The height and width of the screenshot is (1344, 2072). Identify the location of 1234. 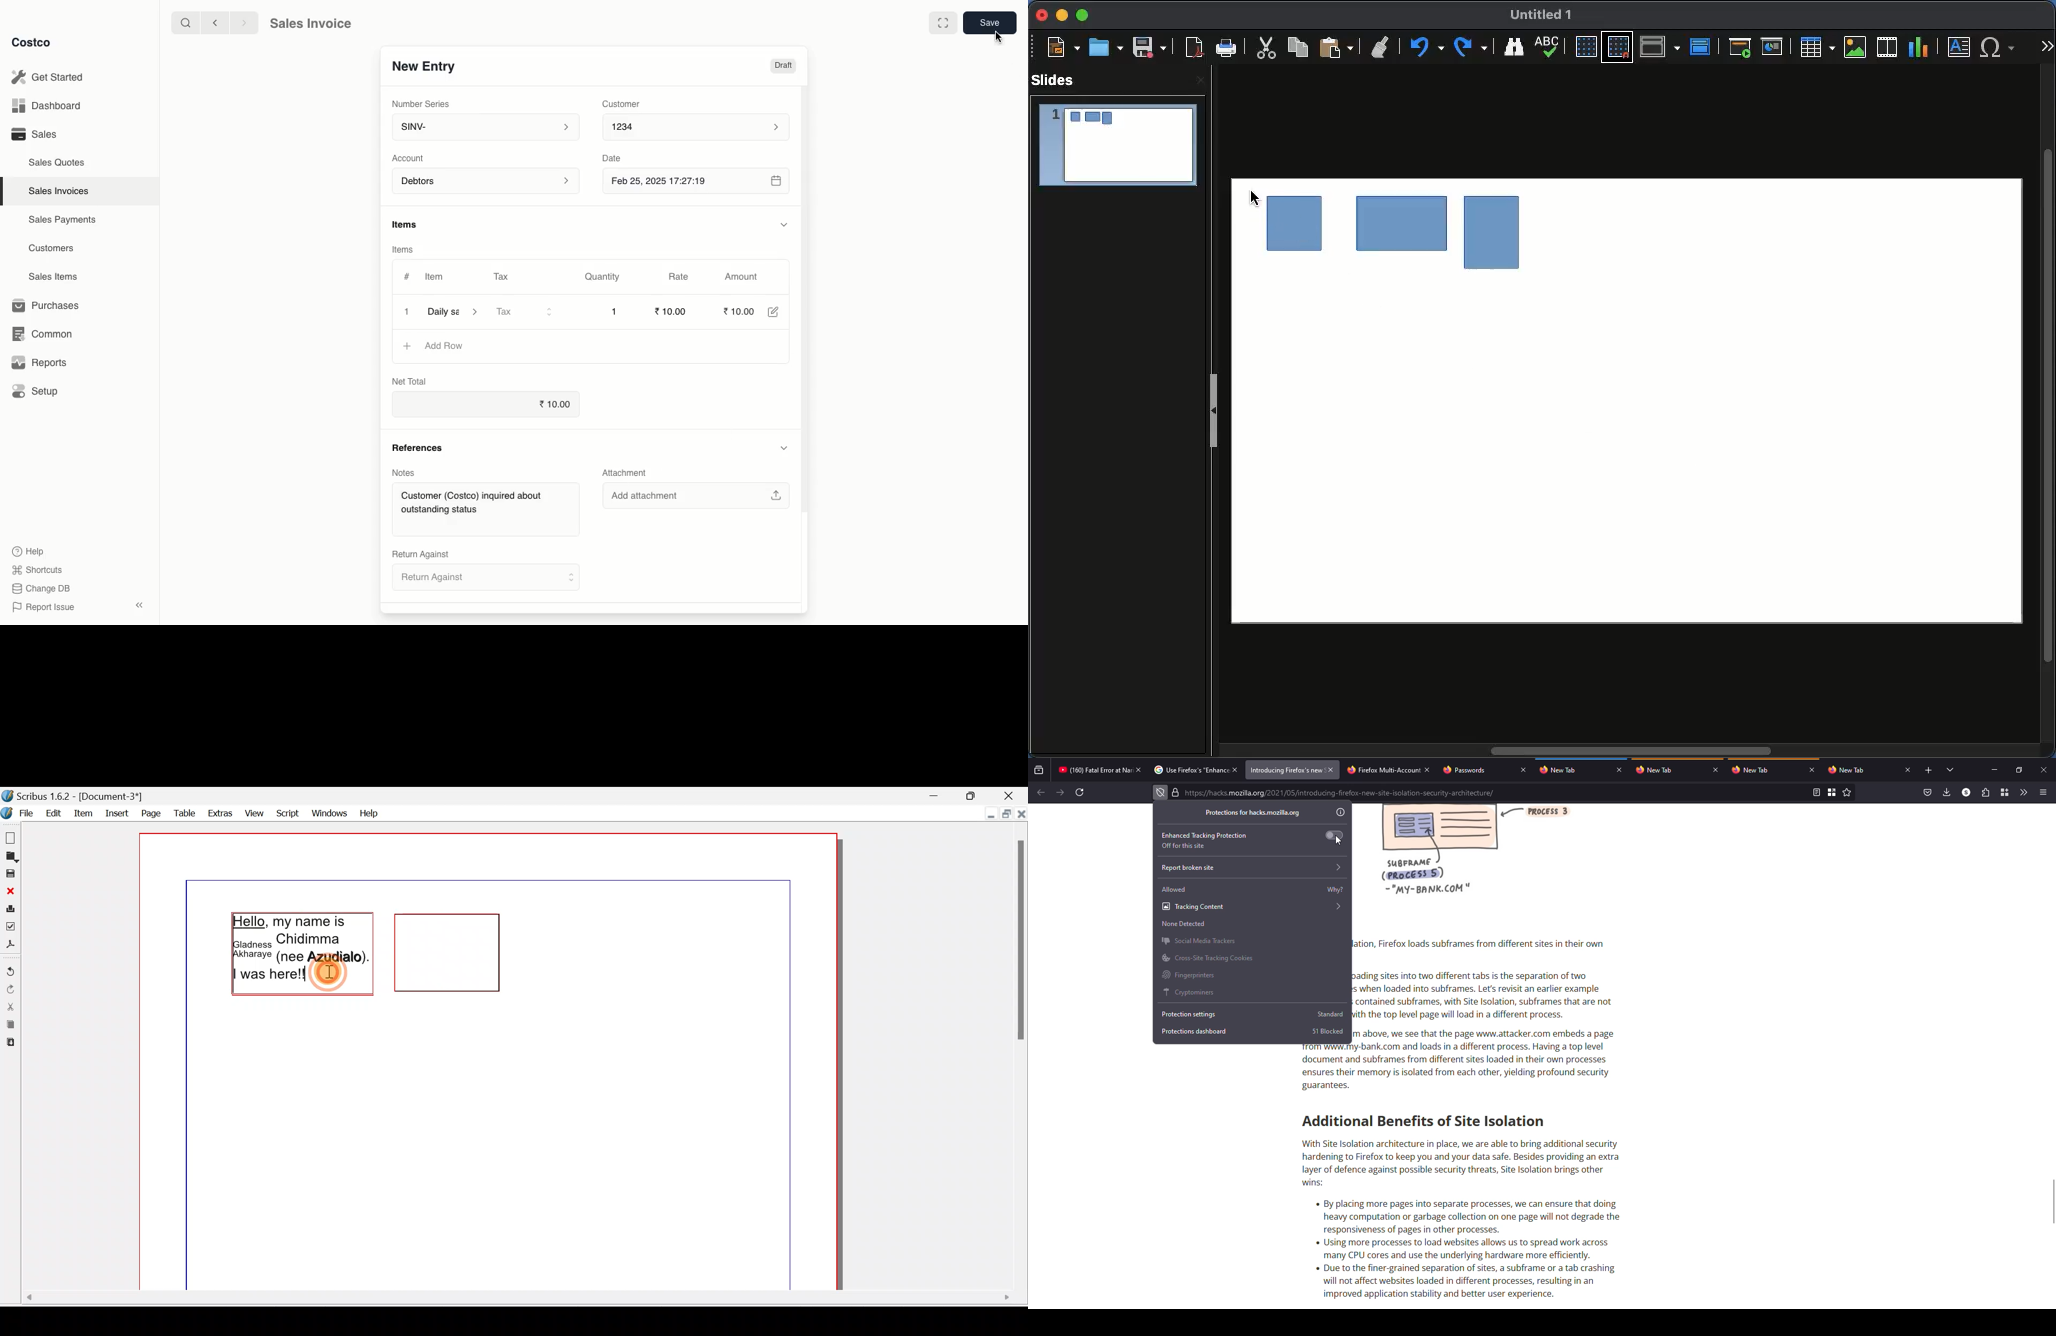
(702, 129).